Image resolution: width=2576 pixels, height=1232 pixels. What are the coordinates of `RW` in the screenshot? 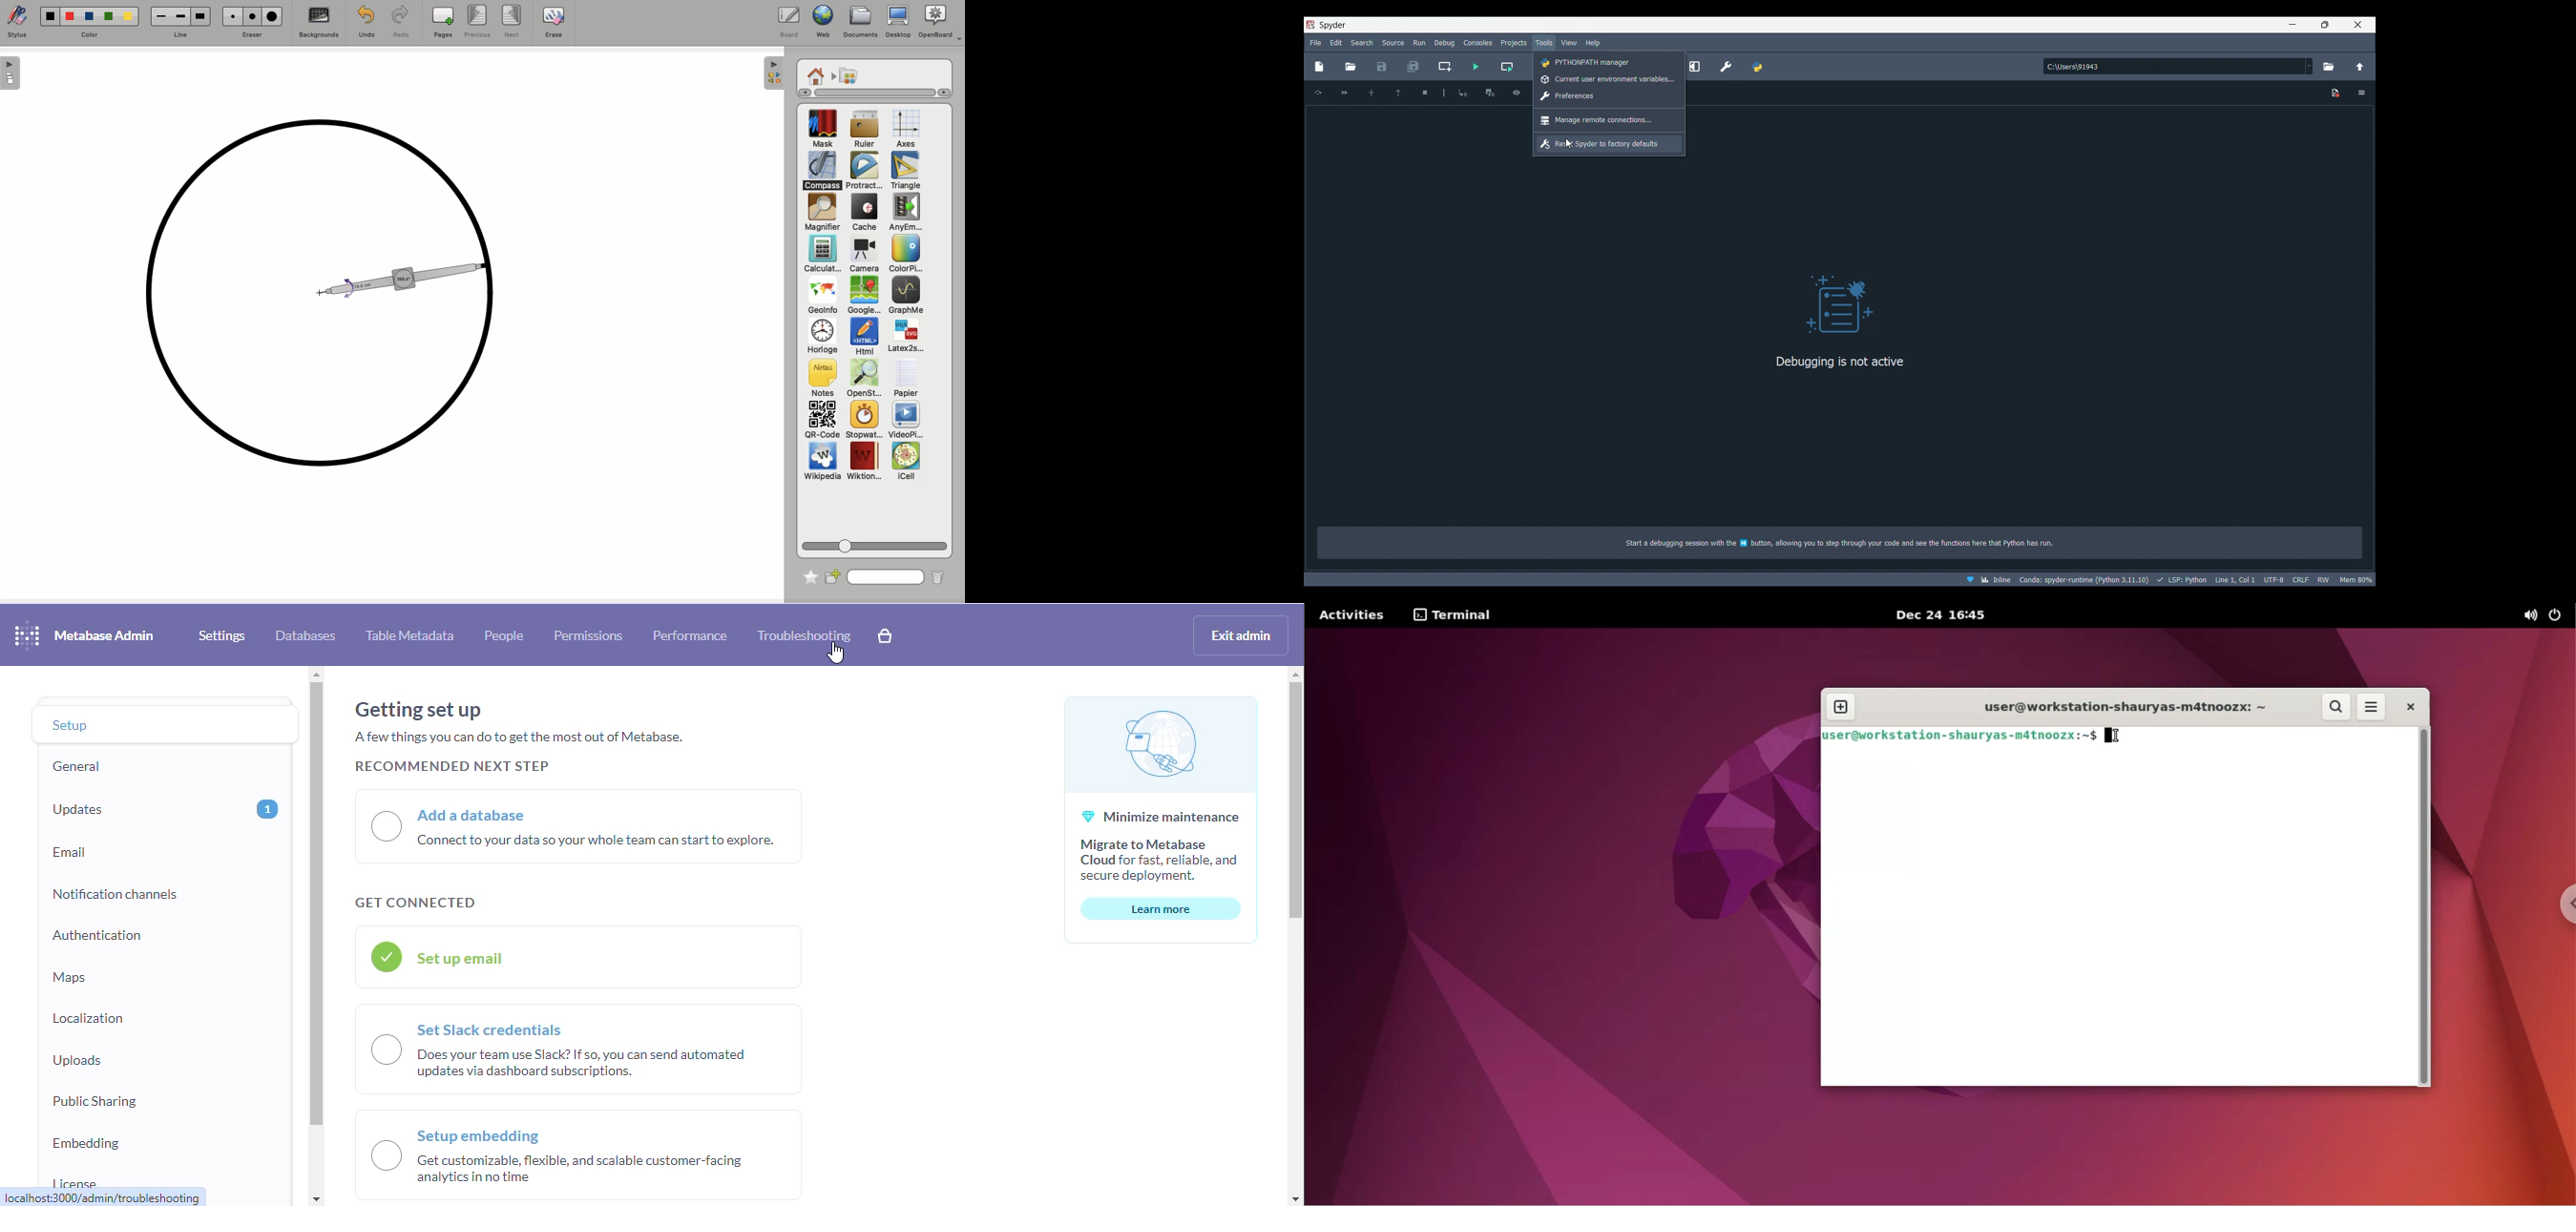 It's located at (2324, 580).